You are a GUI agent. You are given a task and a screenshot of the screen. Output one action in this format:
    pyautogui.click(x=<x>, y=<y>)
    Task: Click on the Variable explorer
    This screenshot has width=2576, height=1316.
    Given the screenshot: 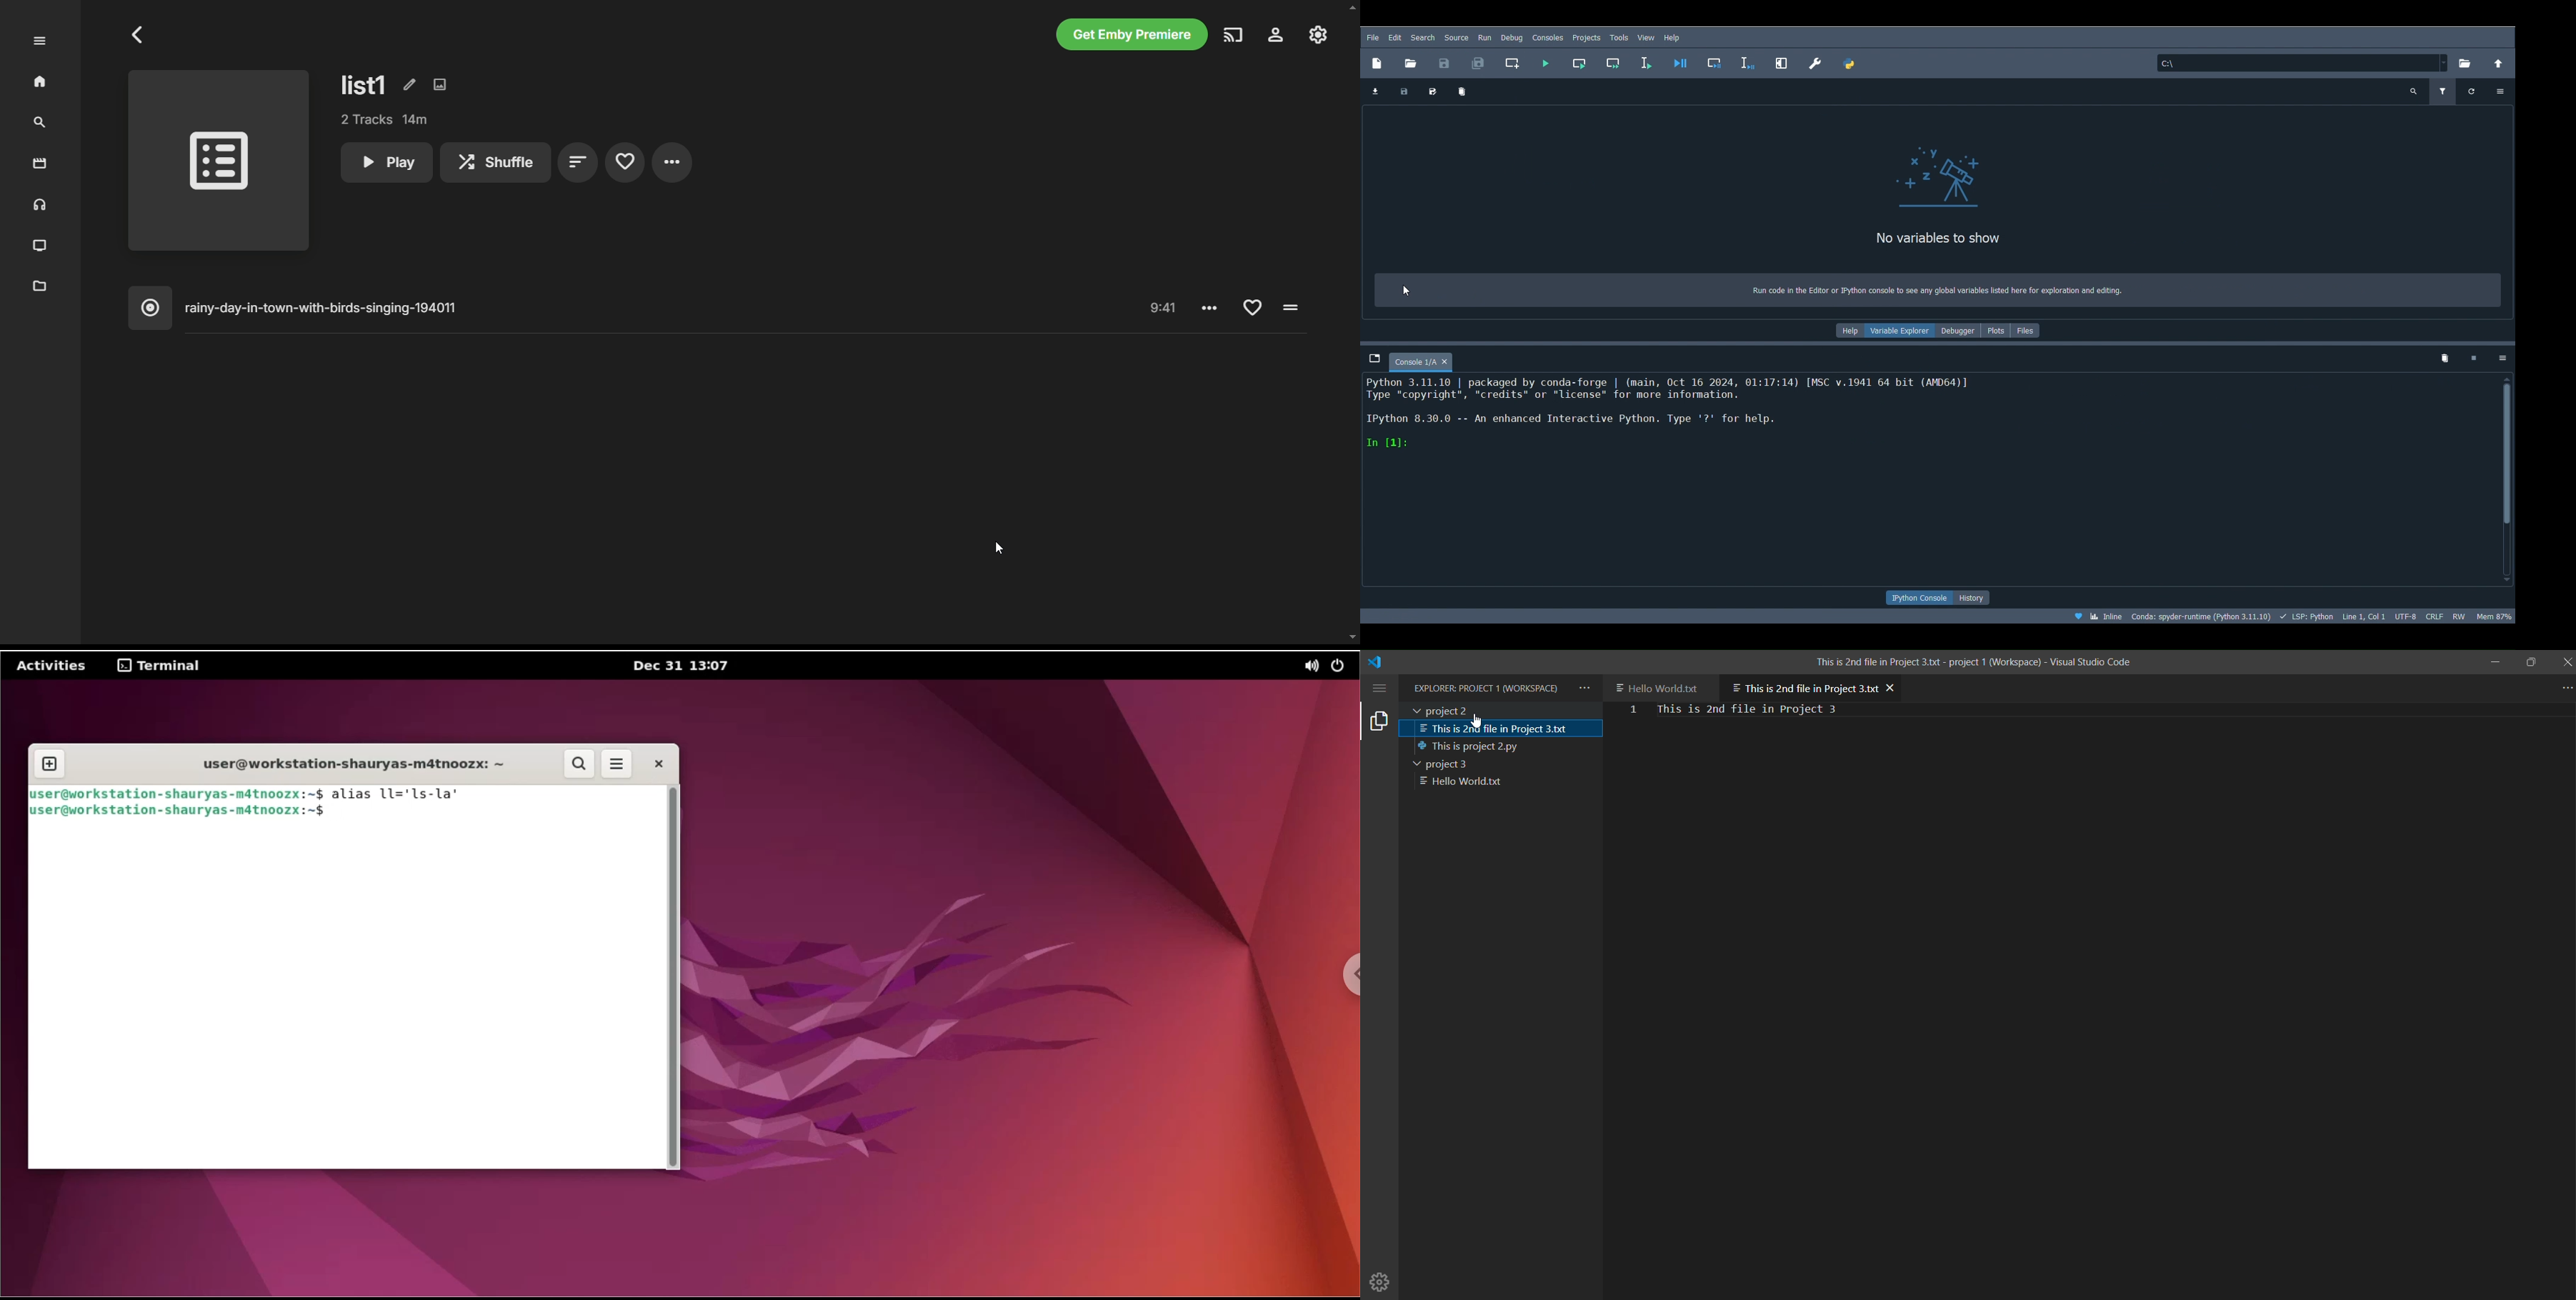 What is the action you would take?
    pyautogui.click(x=1901, y=332)
    